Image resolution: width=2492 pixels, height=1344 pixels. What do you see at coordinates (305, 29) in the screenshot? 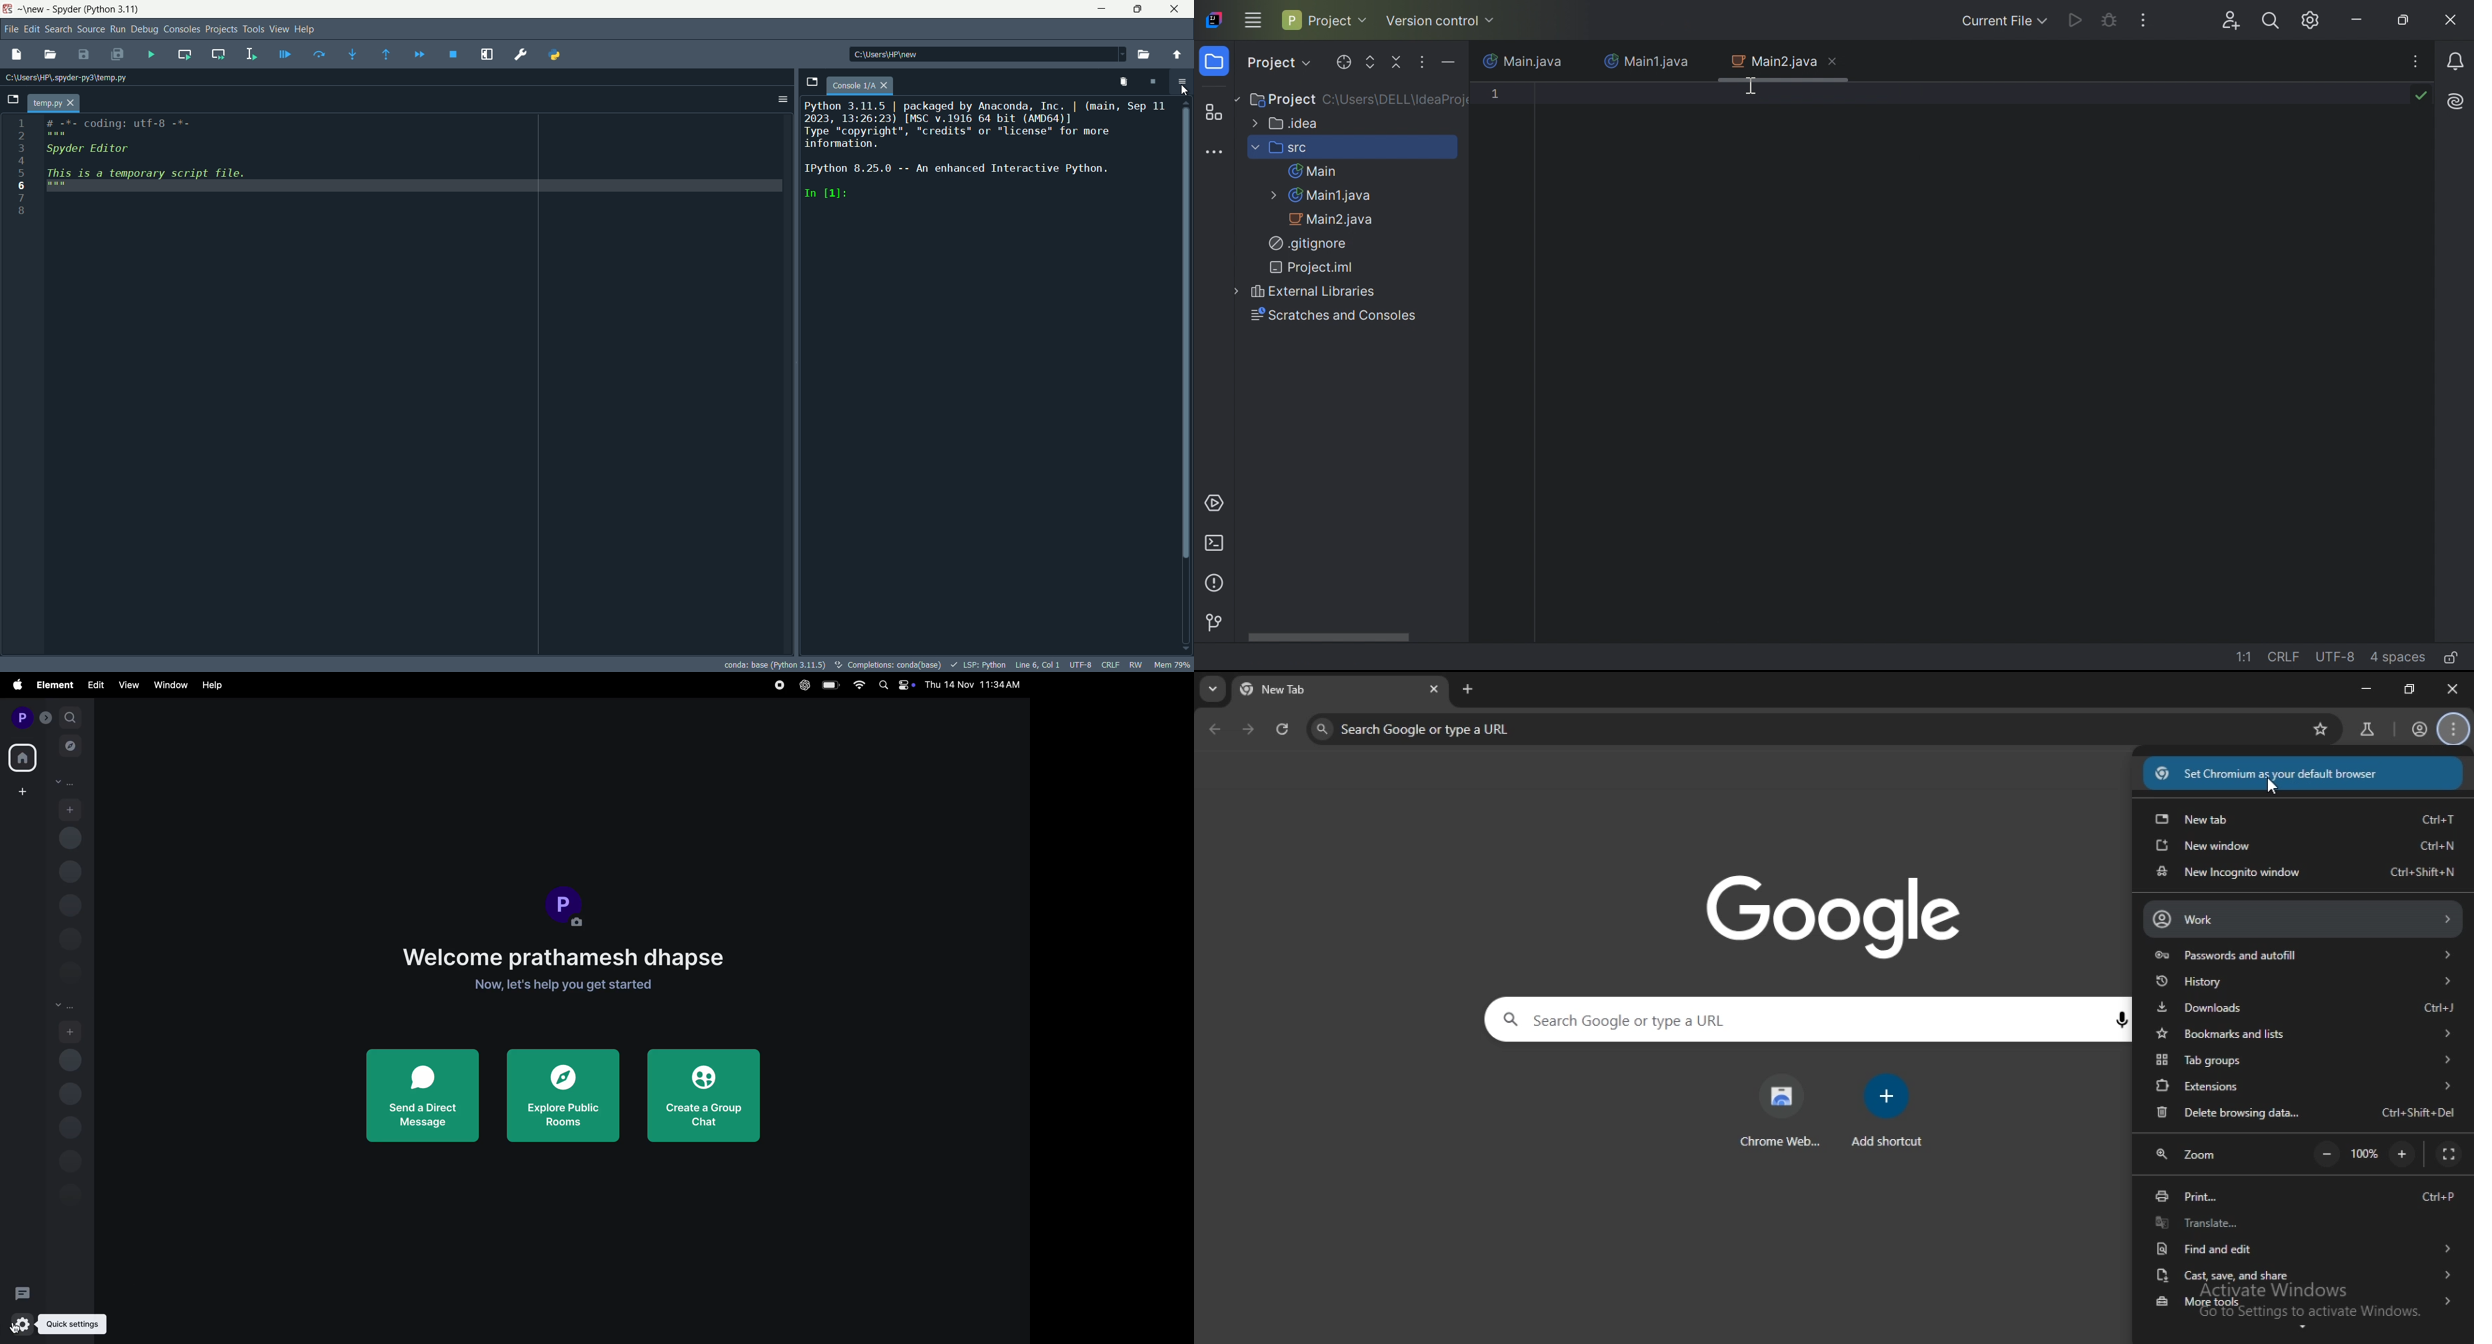
I see `help menu` at bounding box center [305, 29].